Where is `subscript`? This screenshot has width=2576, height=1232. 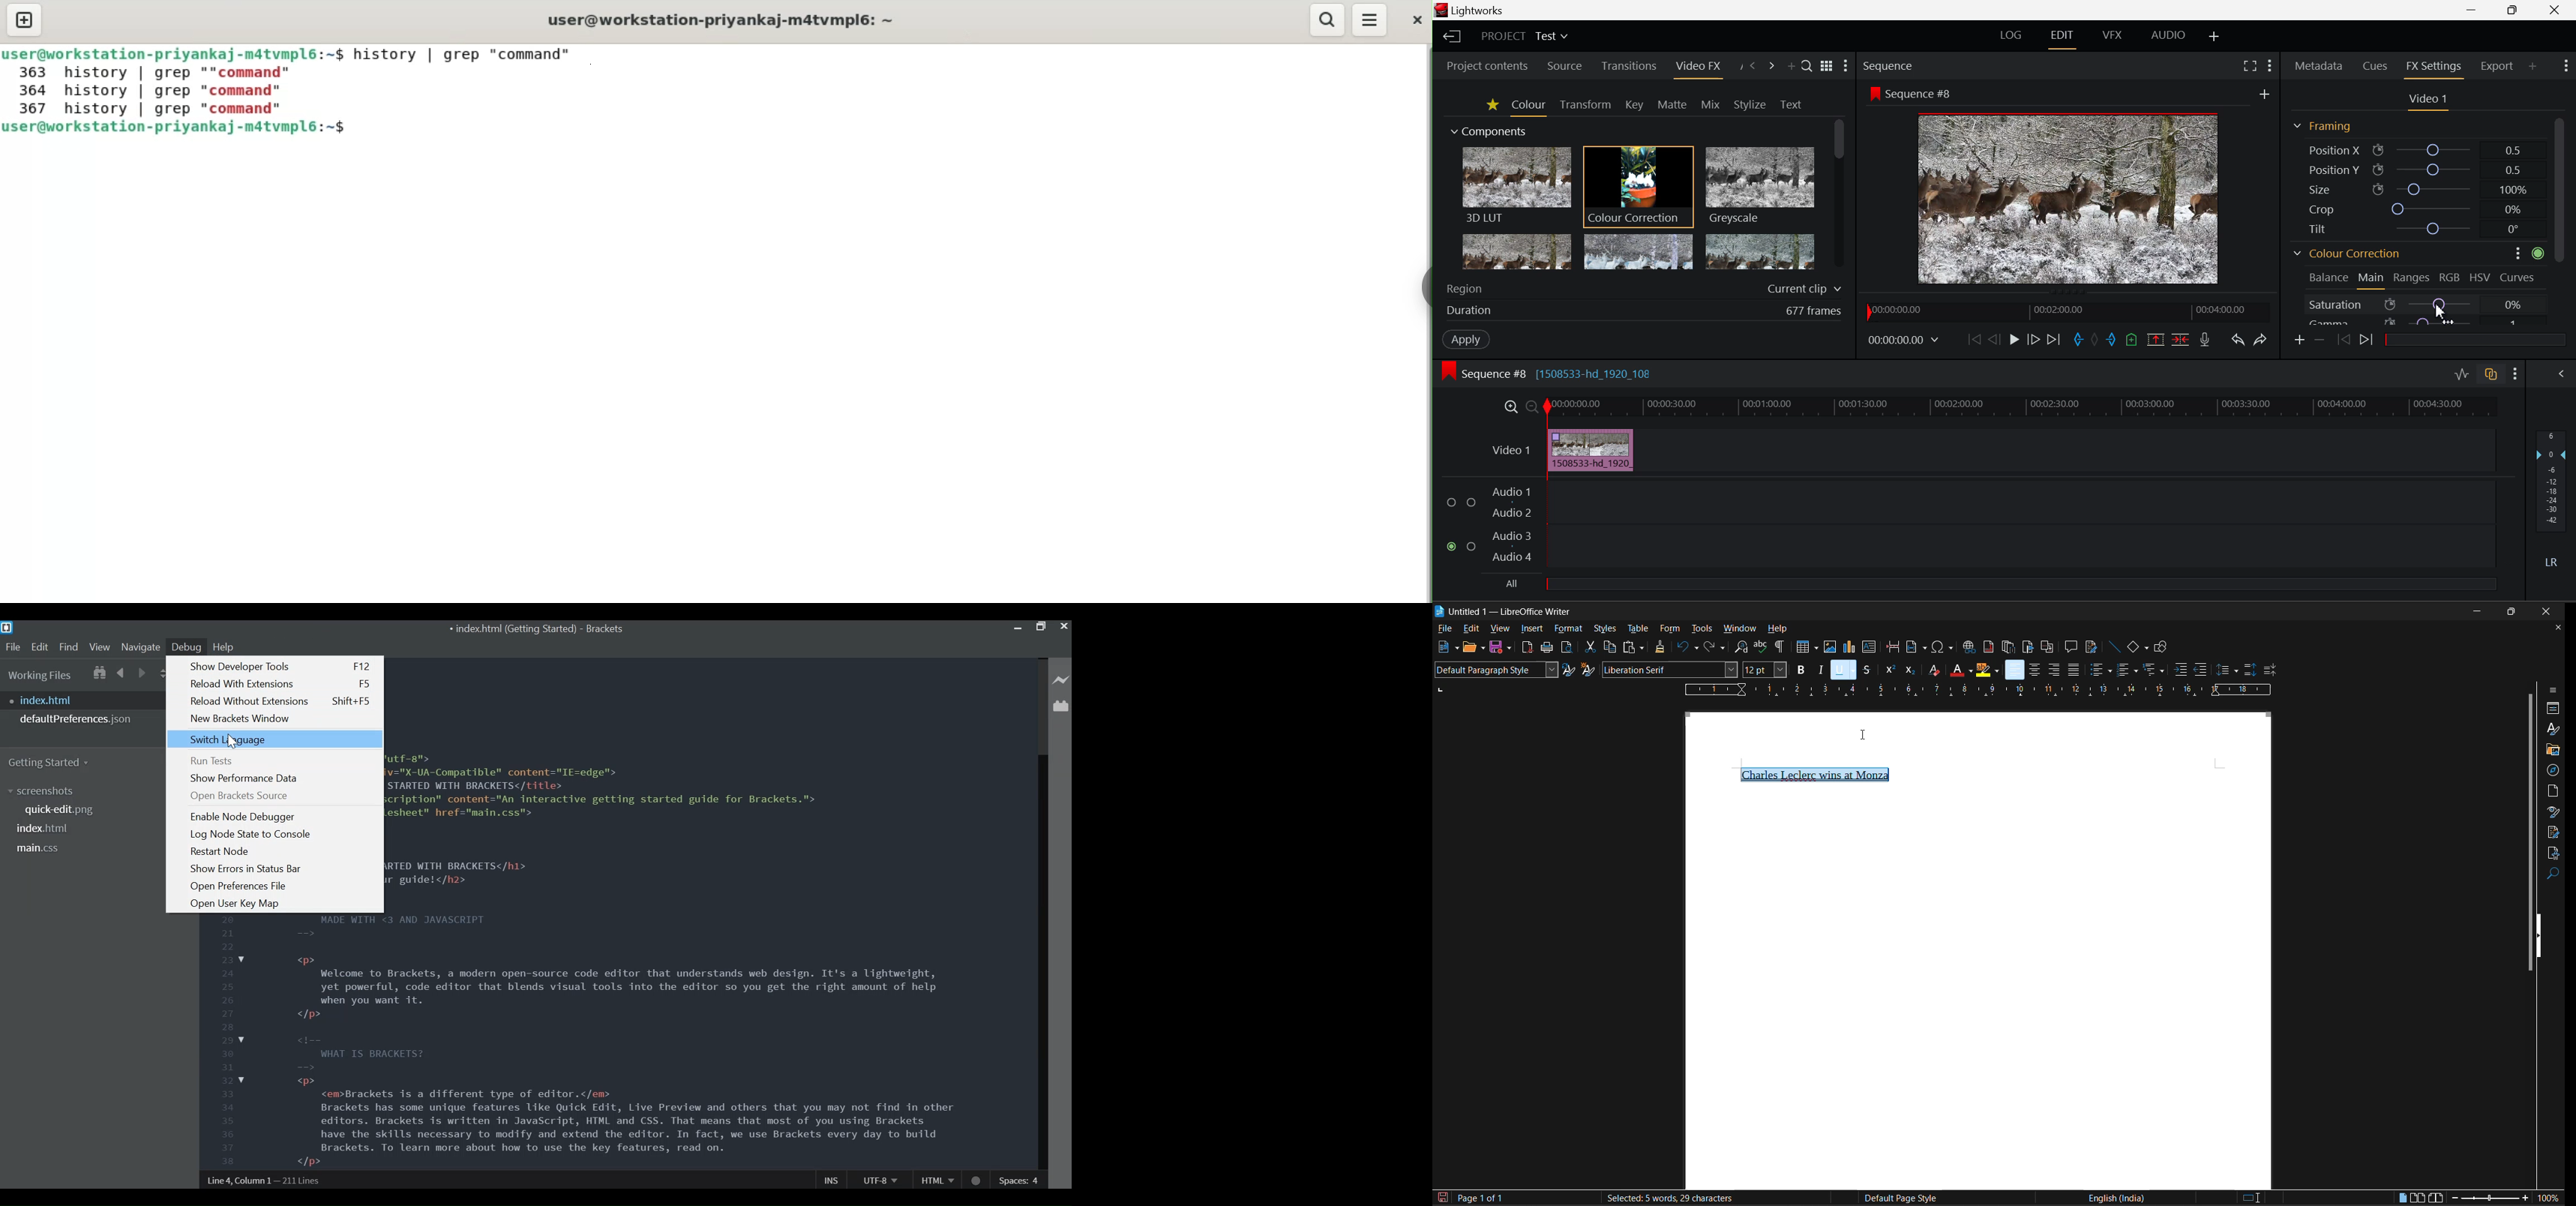 subscript is located at coordinates (1911, 670).